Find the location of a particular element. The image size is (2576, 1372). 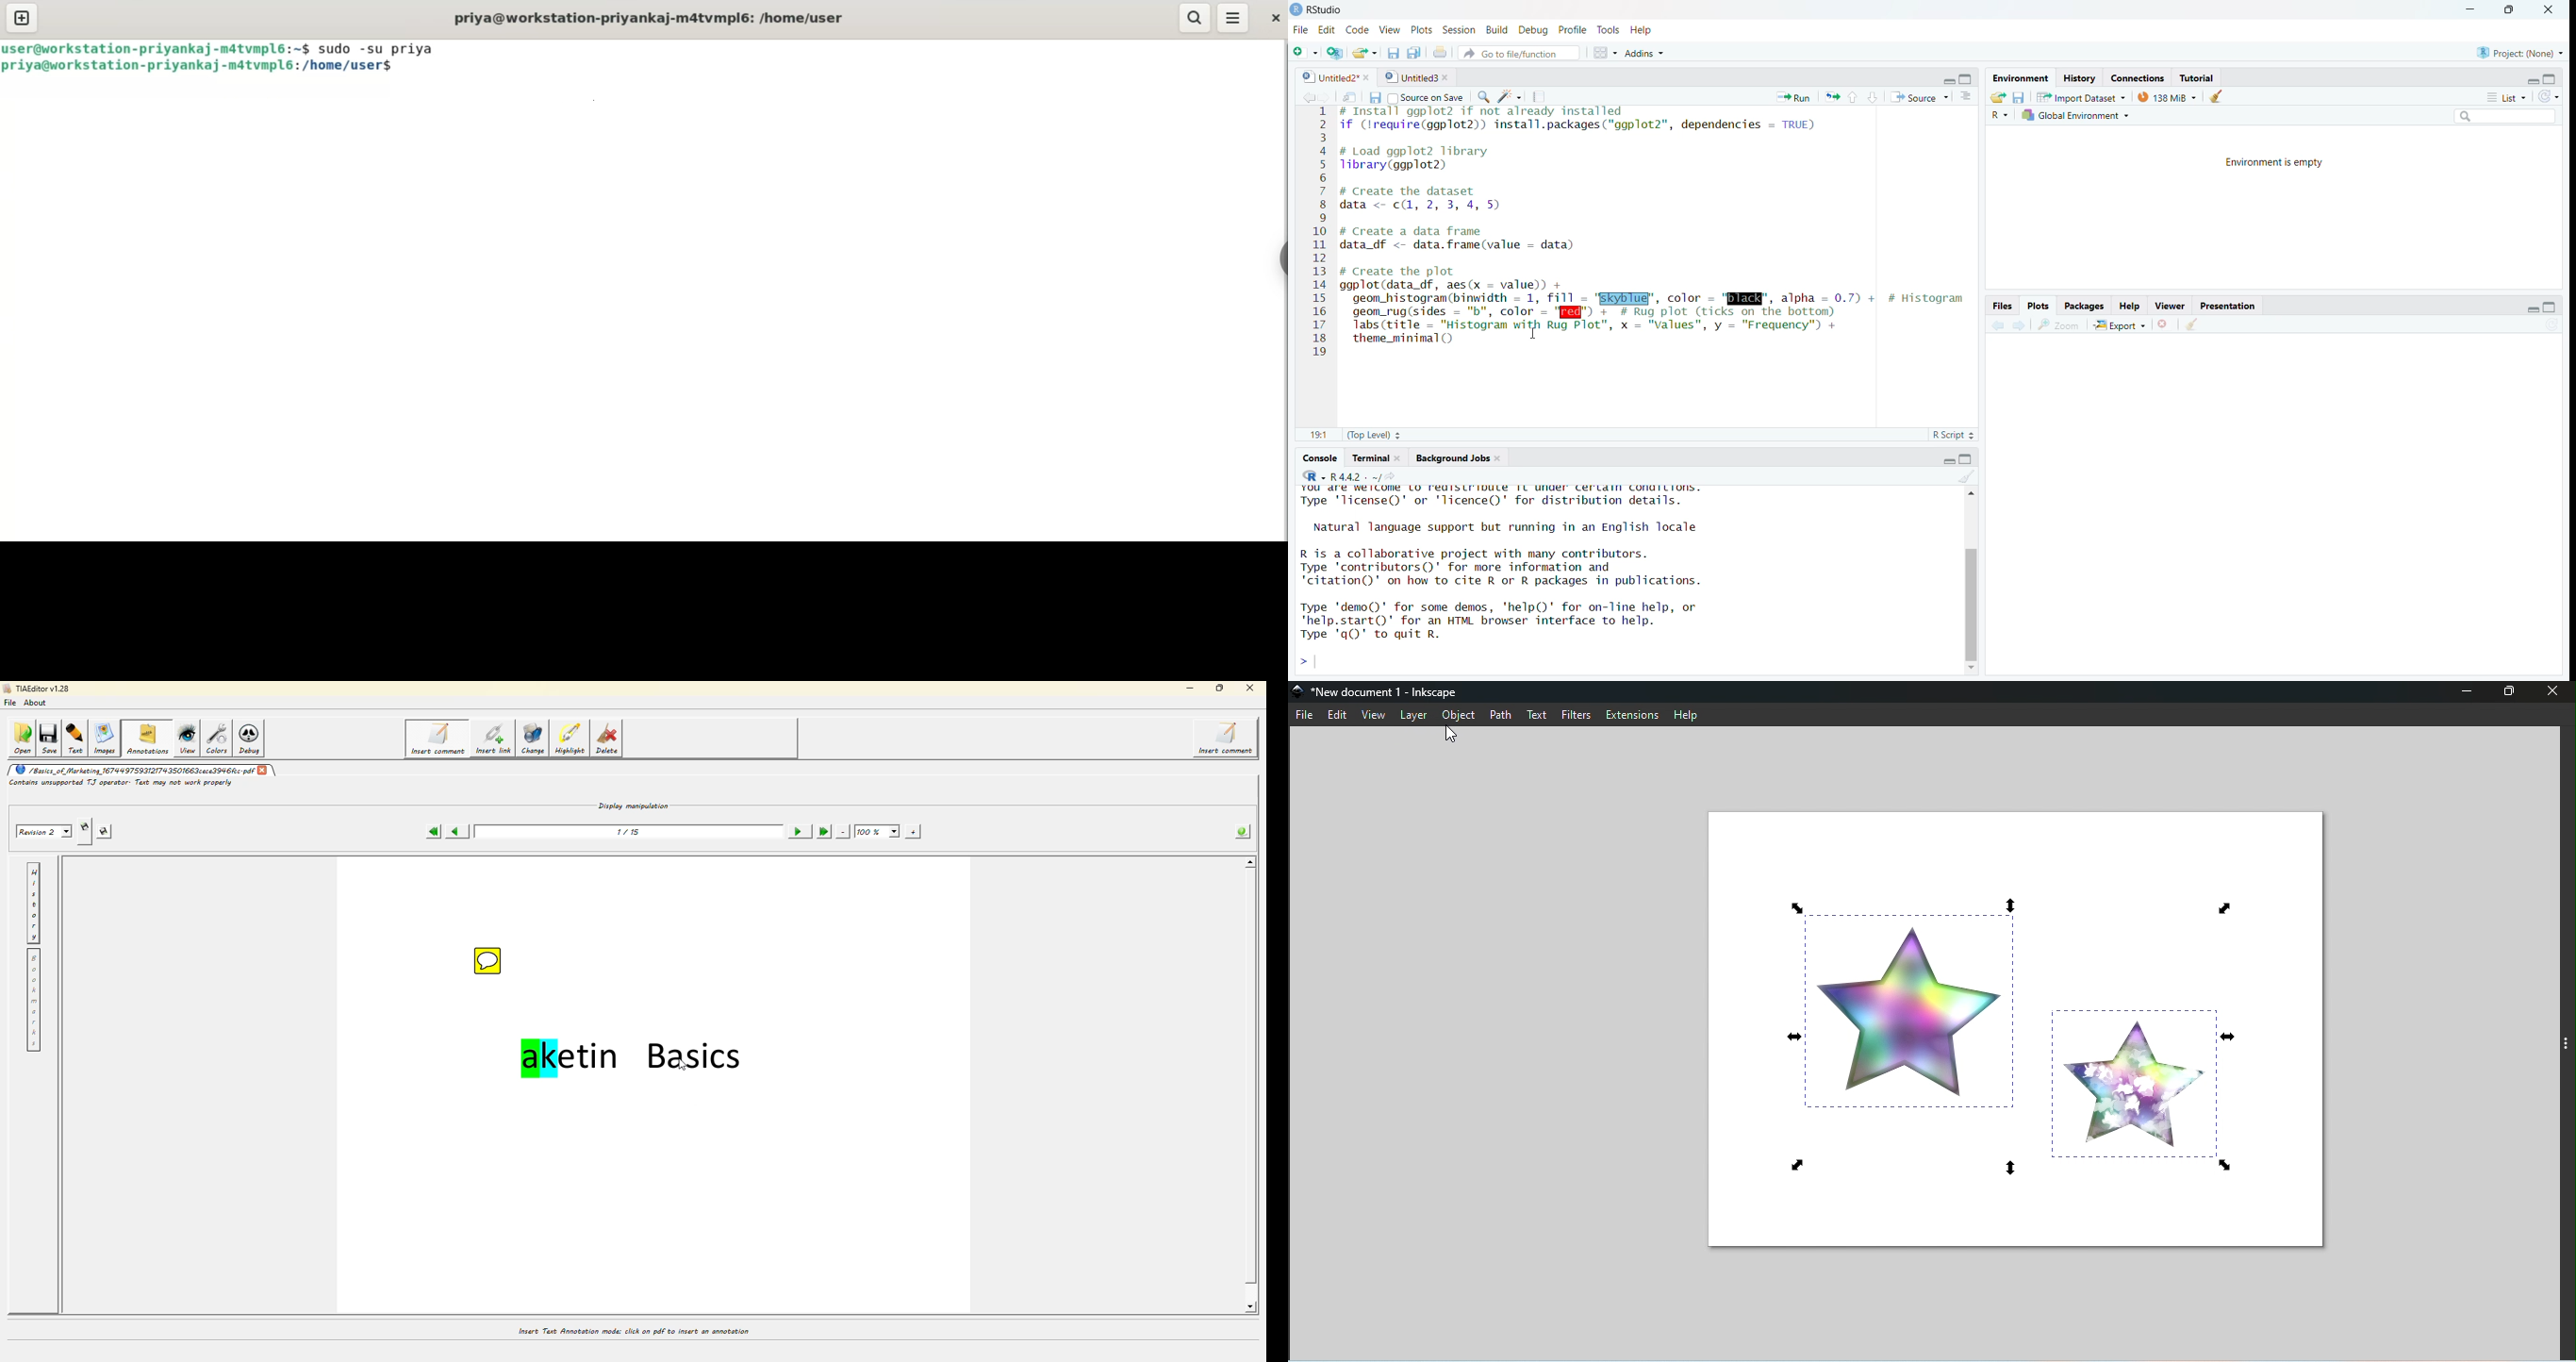

Zoom is located at coordinates (2063, 325).